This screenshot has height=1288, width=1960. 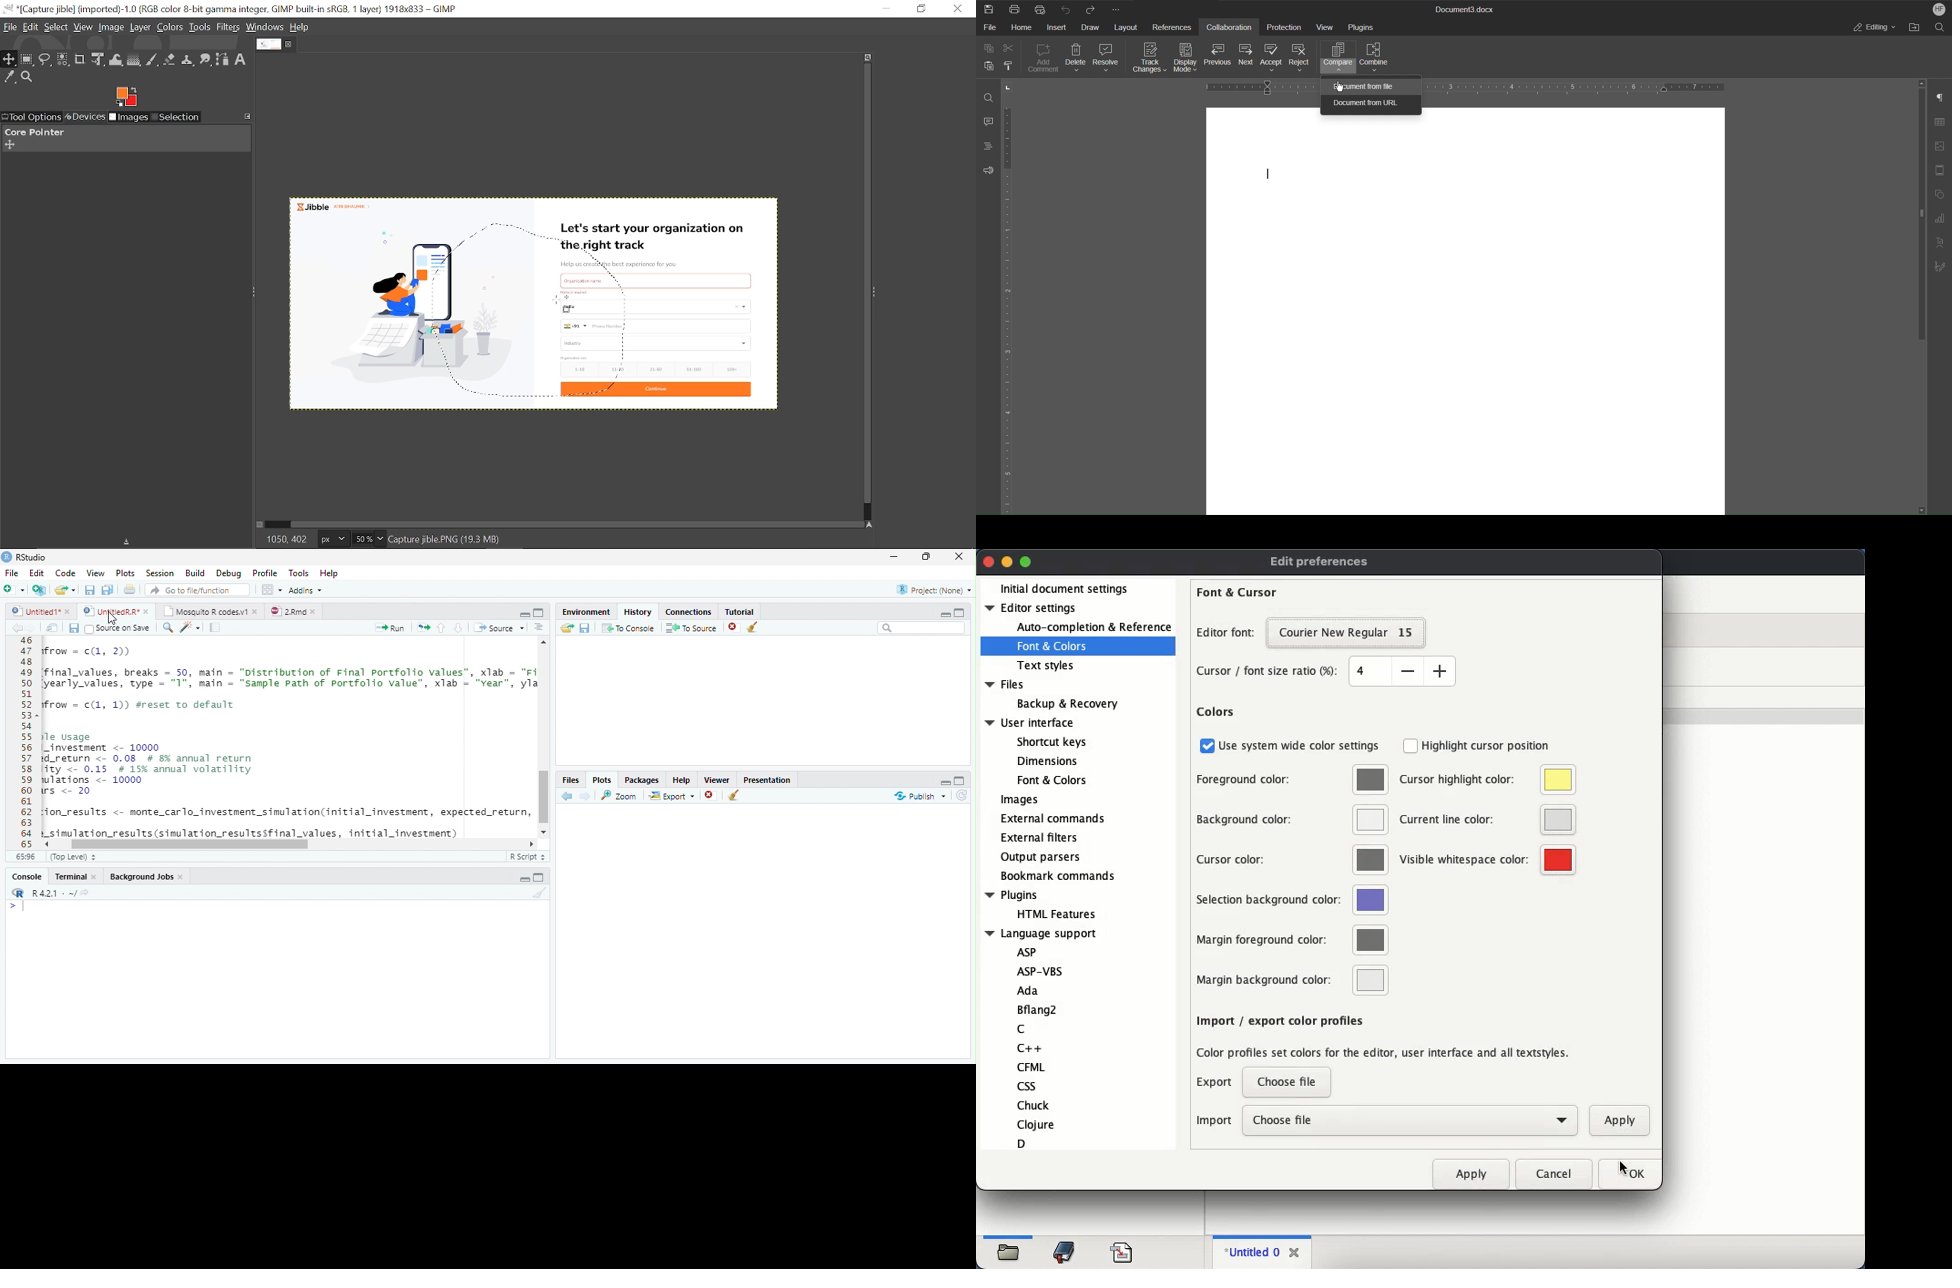 What do you see at coordinates (1382, 1054) in the screenshot?
I see `Colour profile set colours for the editor user interface and all text styles` at bounding box center [1382, 1054].